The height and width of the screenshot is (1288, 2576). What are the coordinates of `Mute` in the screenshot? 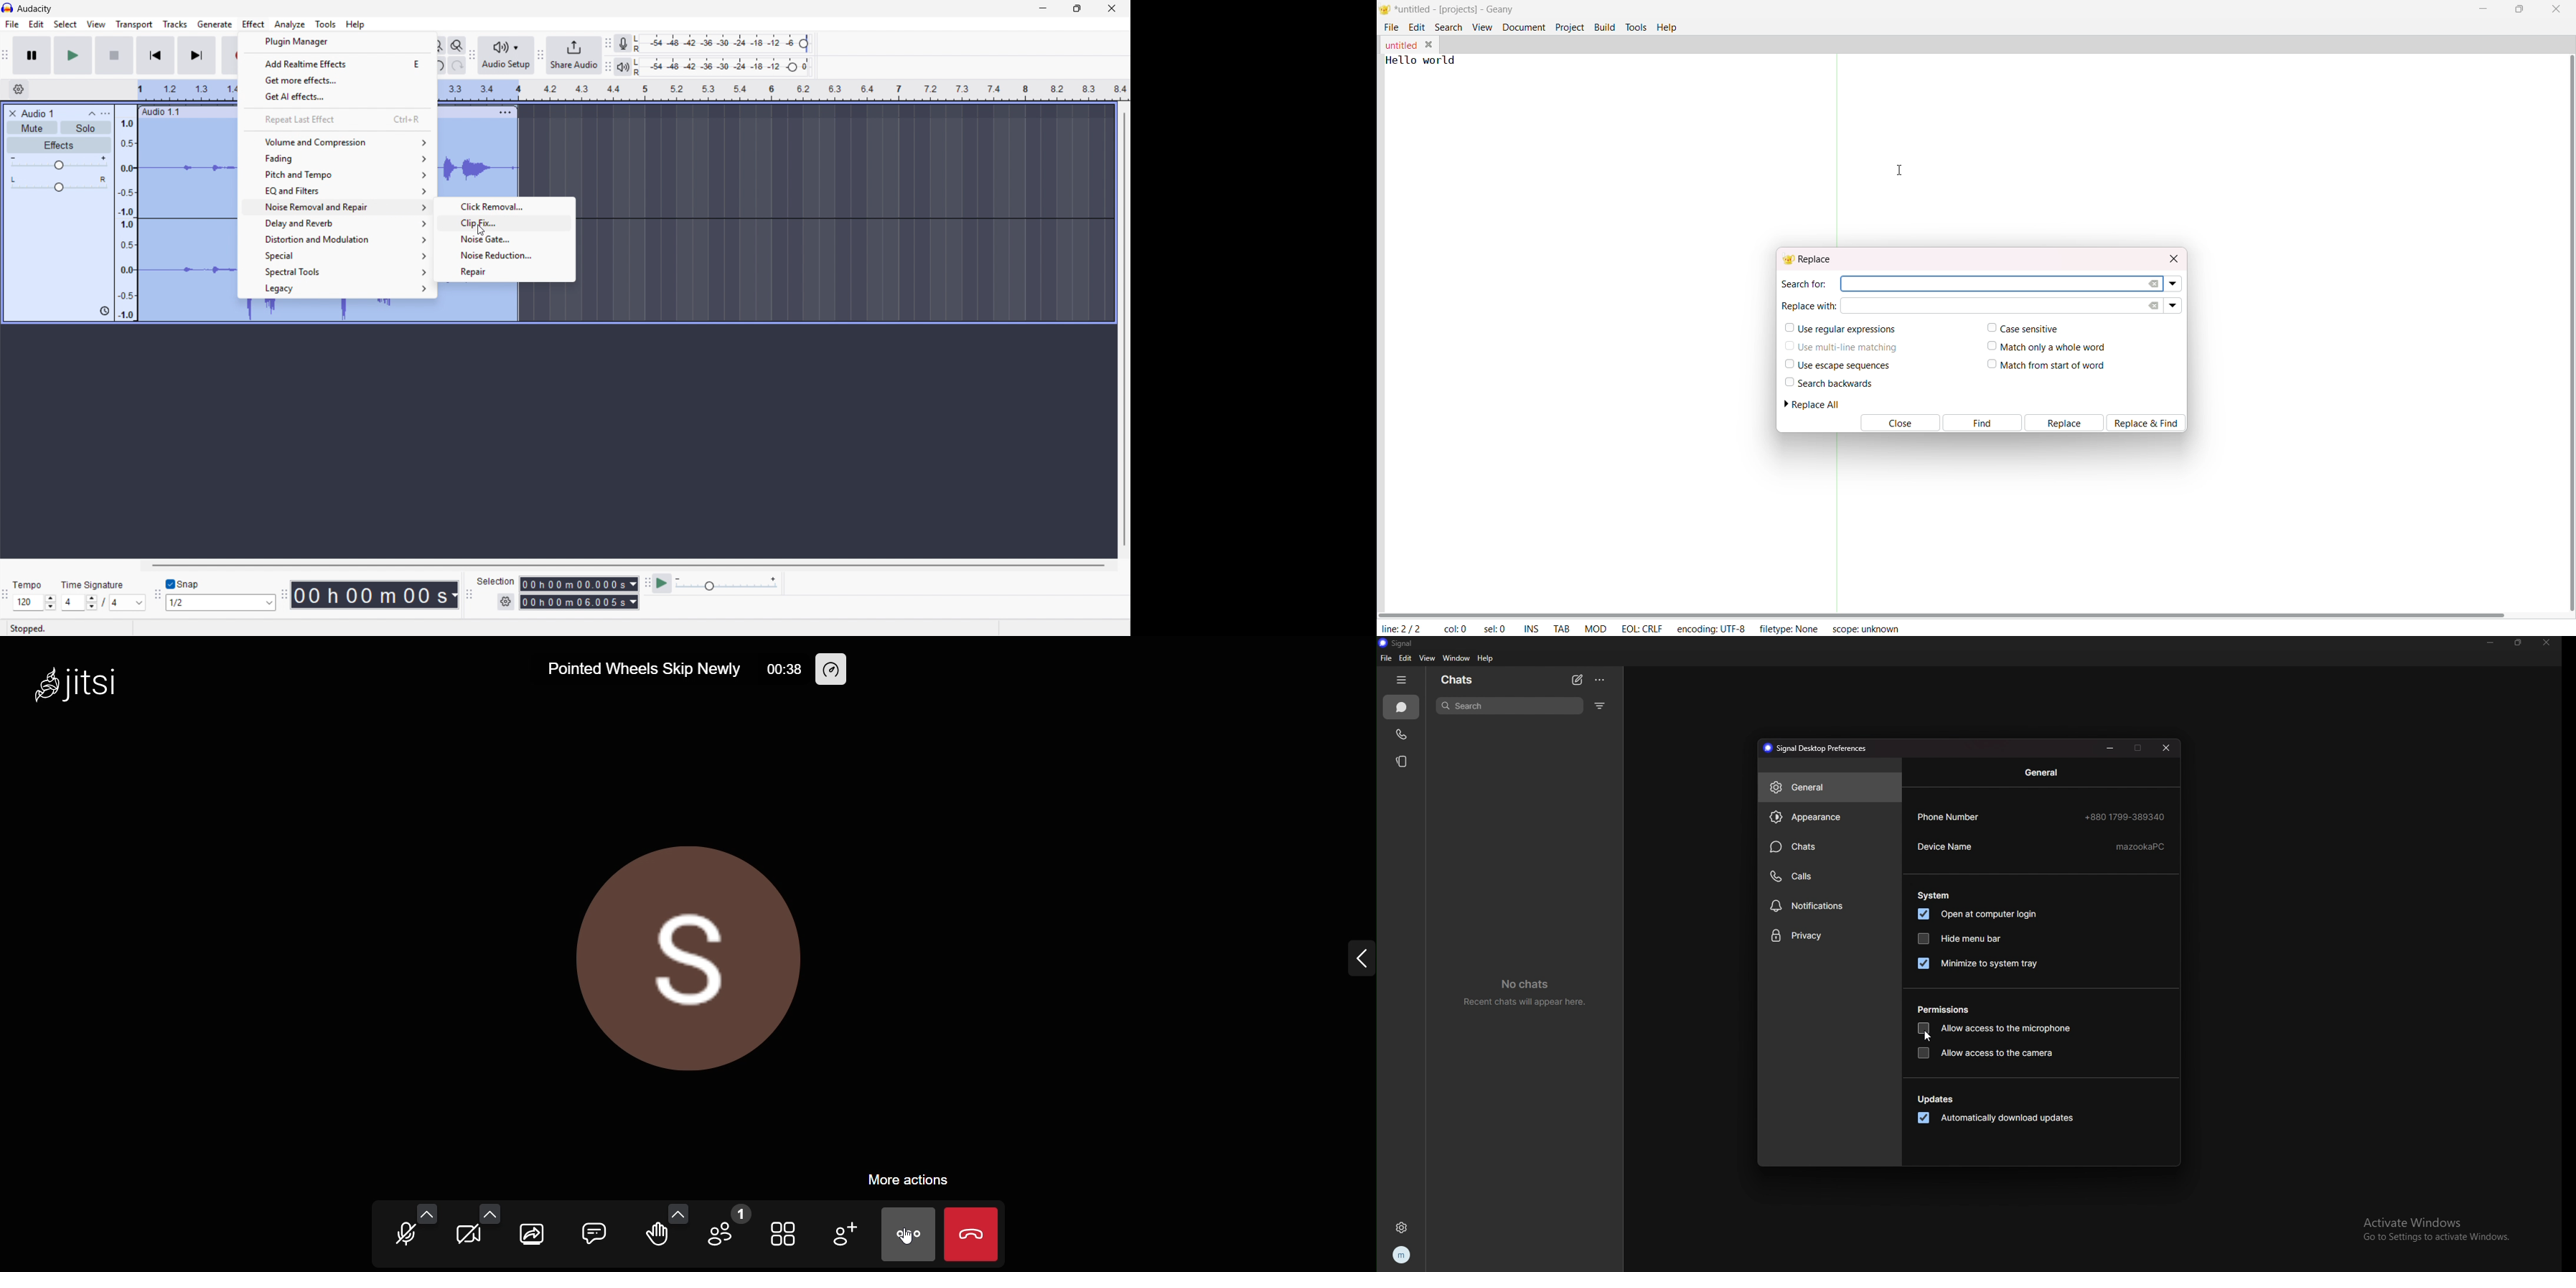 It's located at (33, 128).